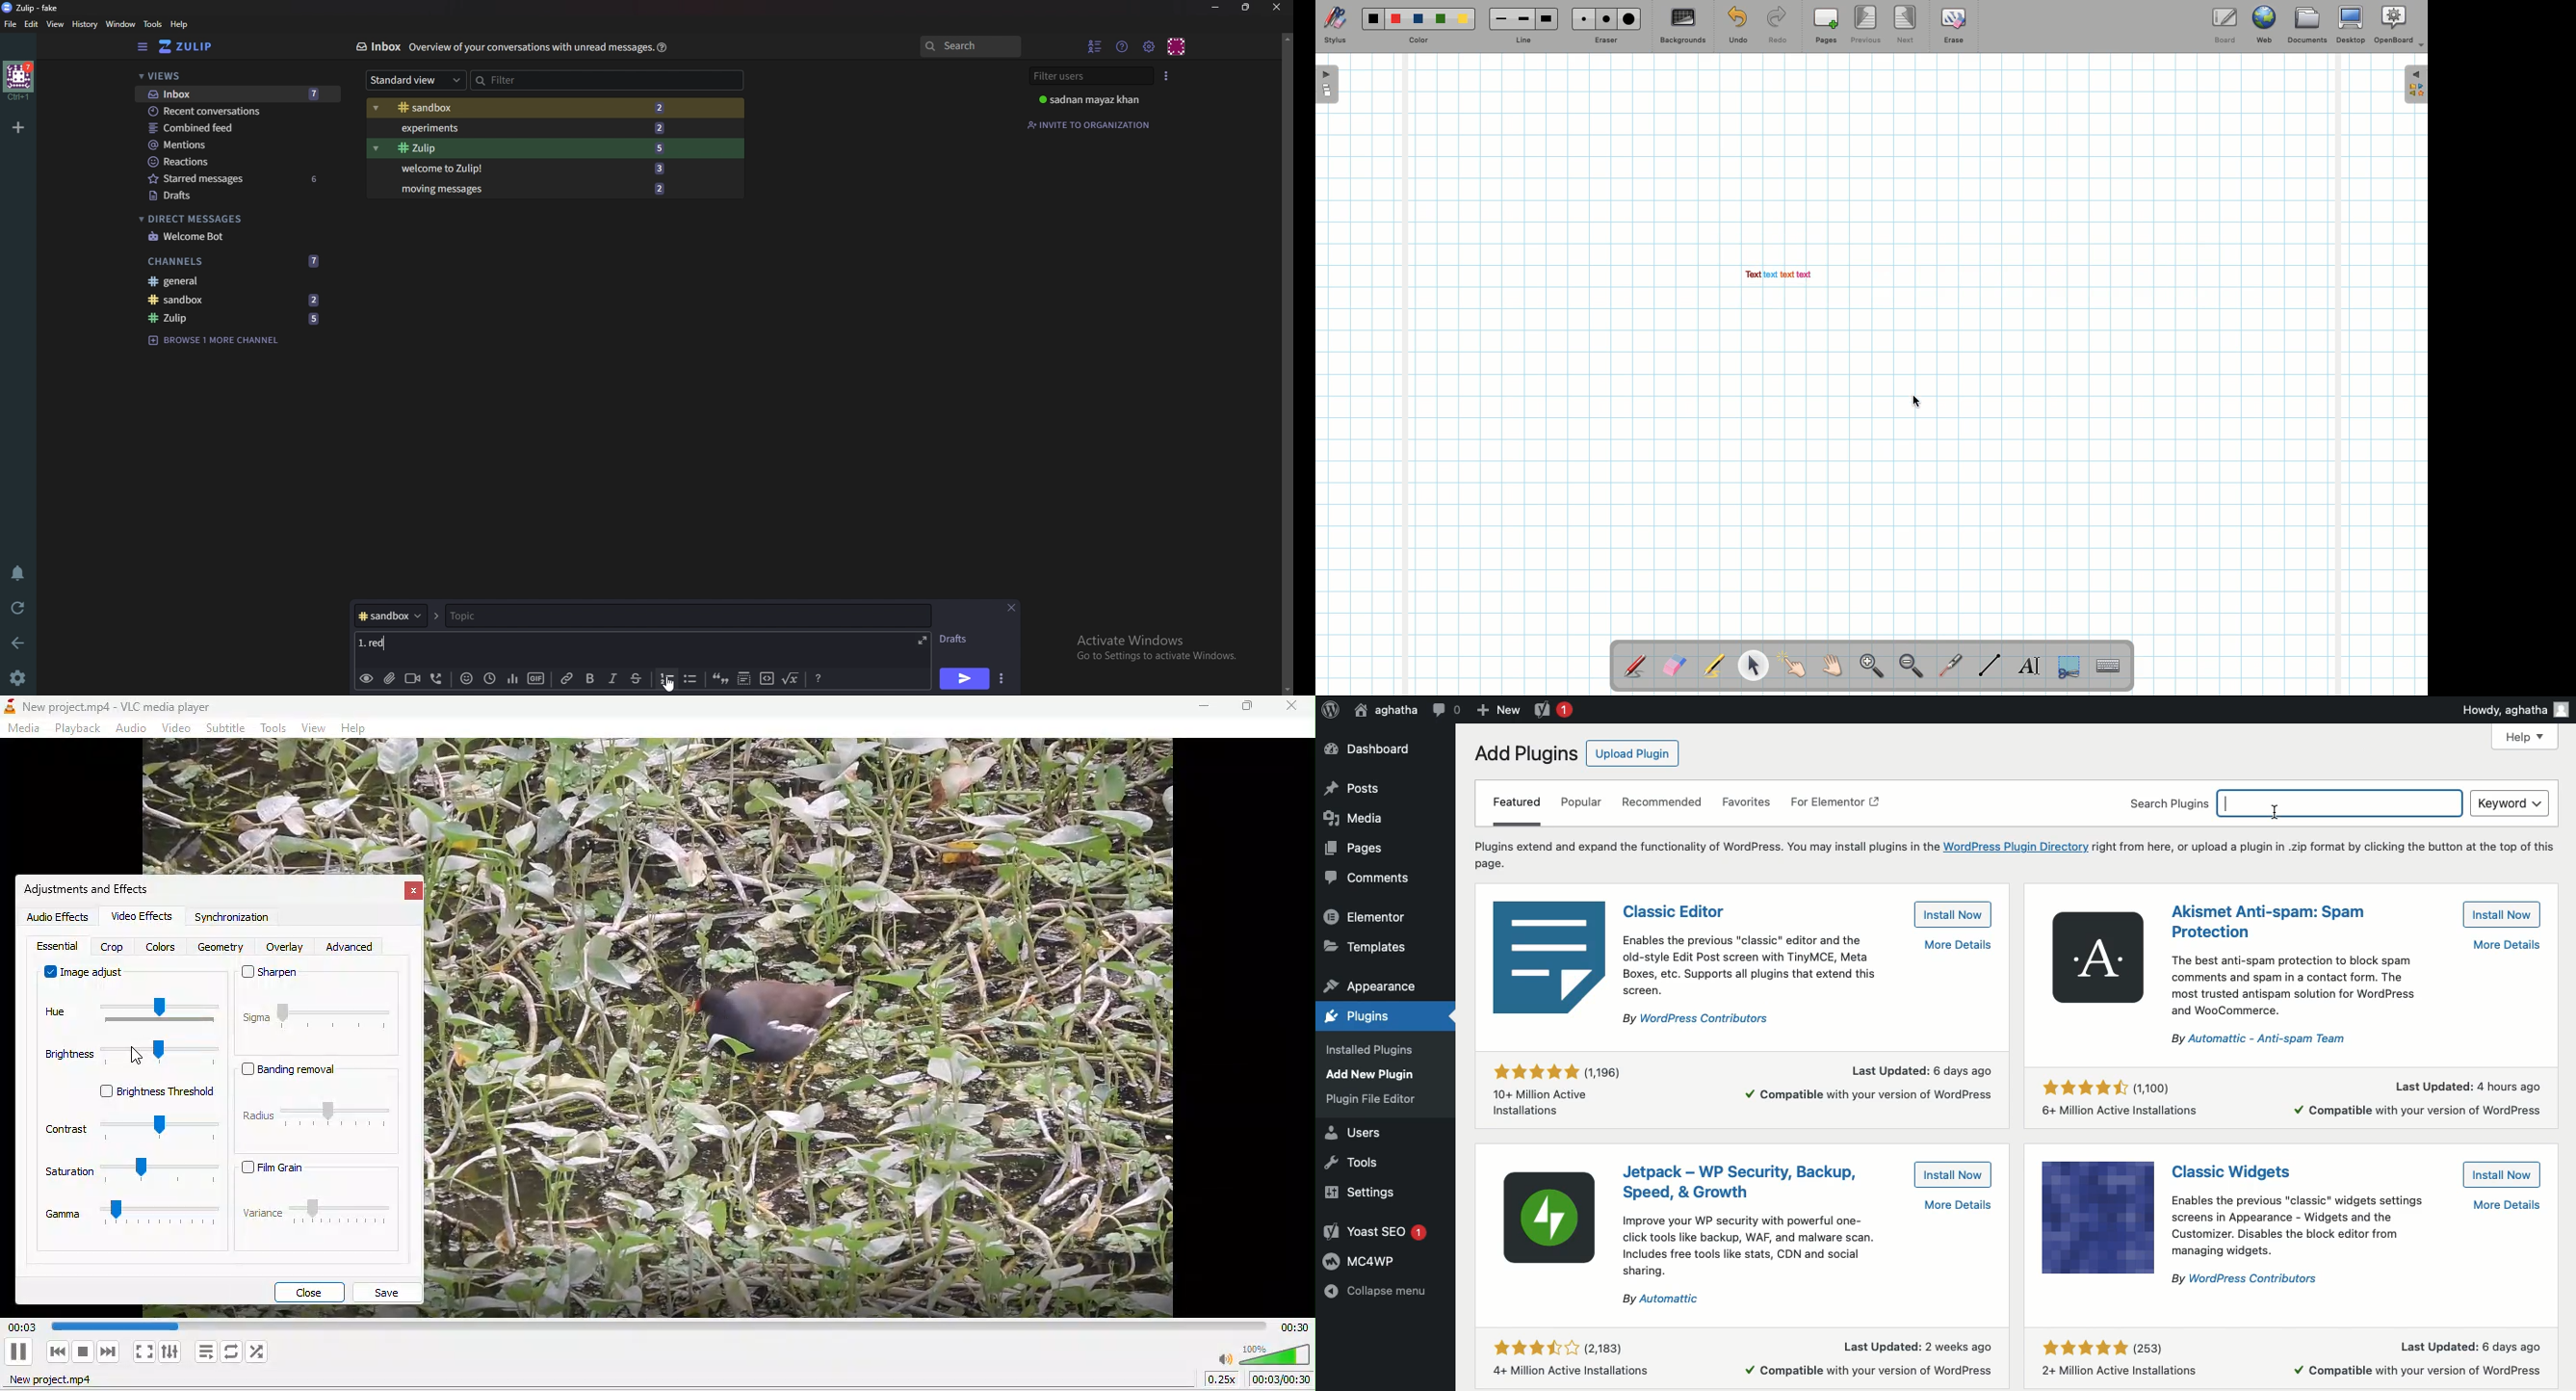 This screenshot has height=1400, width=2576. Describe the element at coordinates (300, 1074) in the screenshot. I see `banding removal` at that location.